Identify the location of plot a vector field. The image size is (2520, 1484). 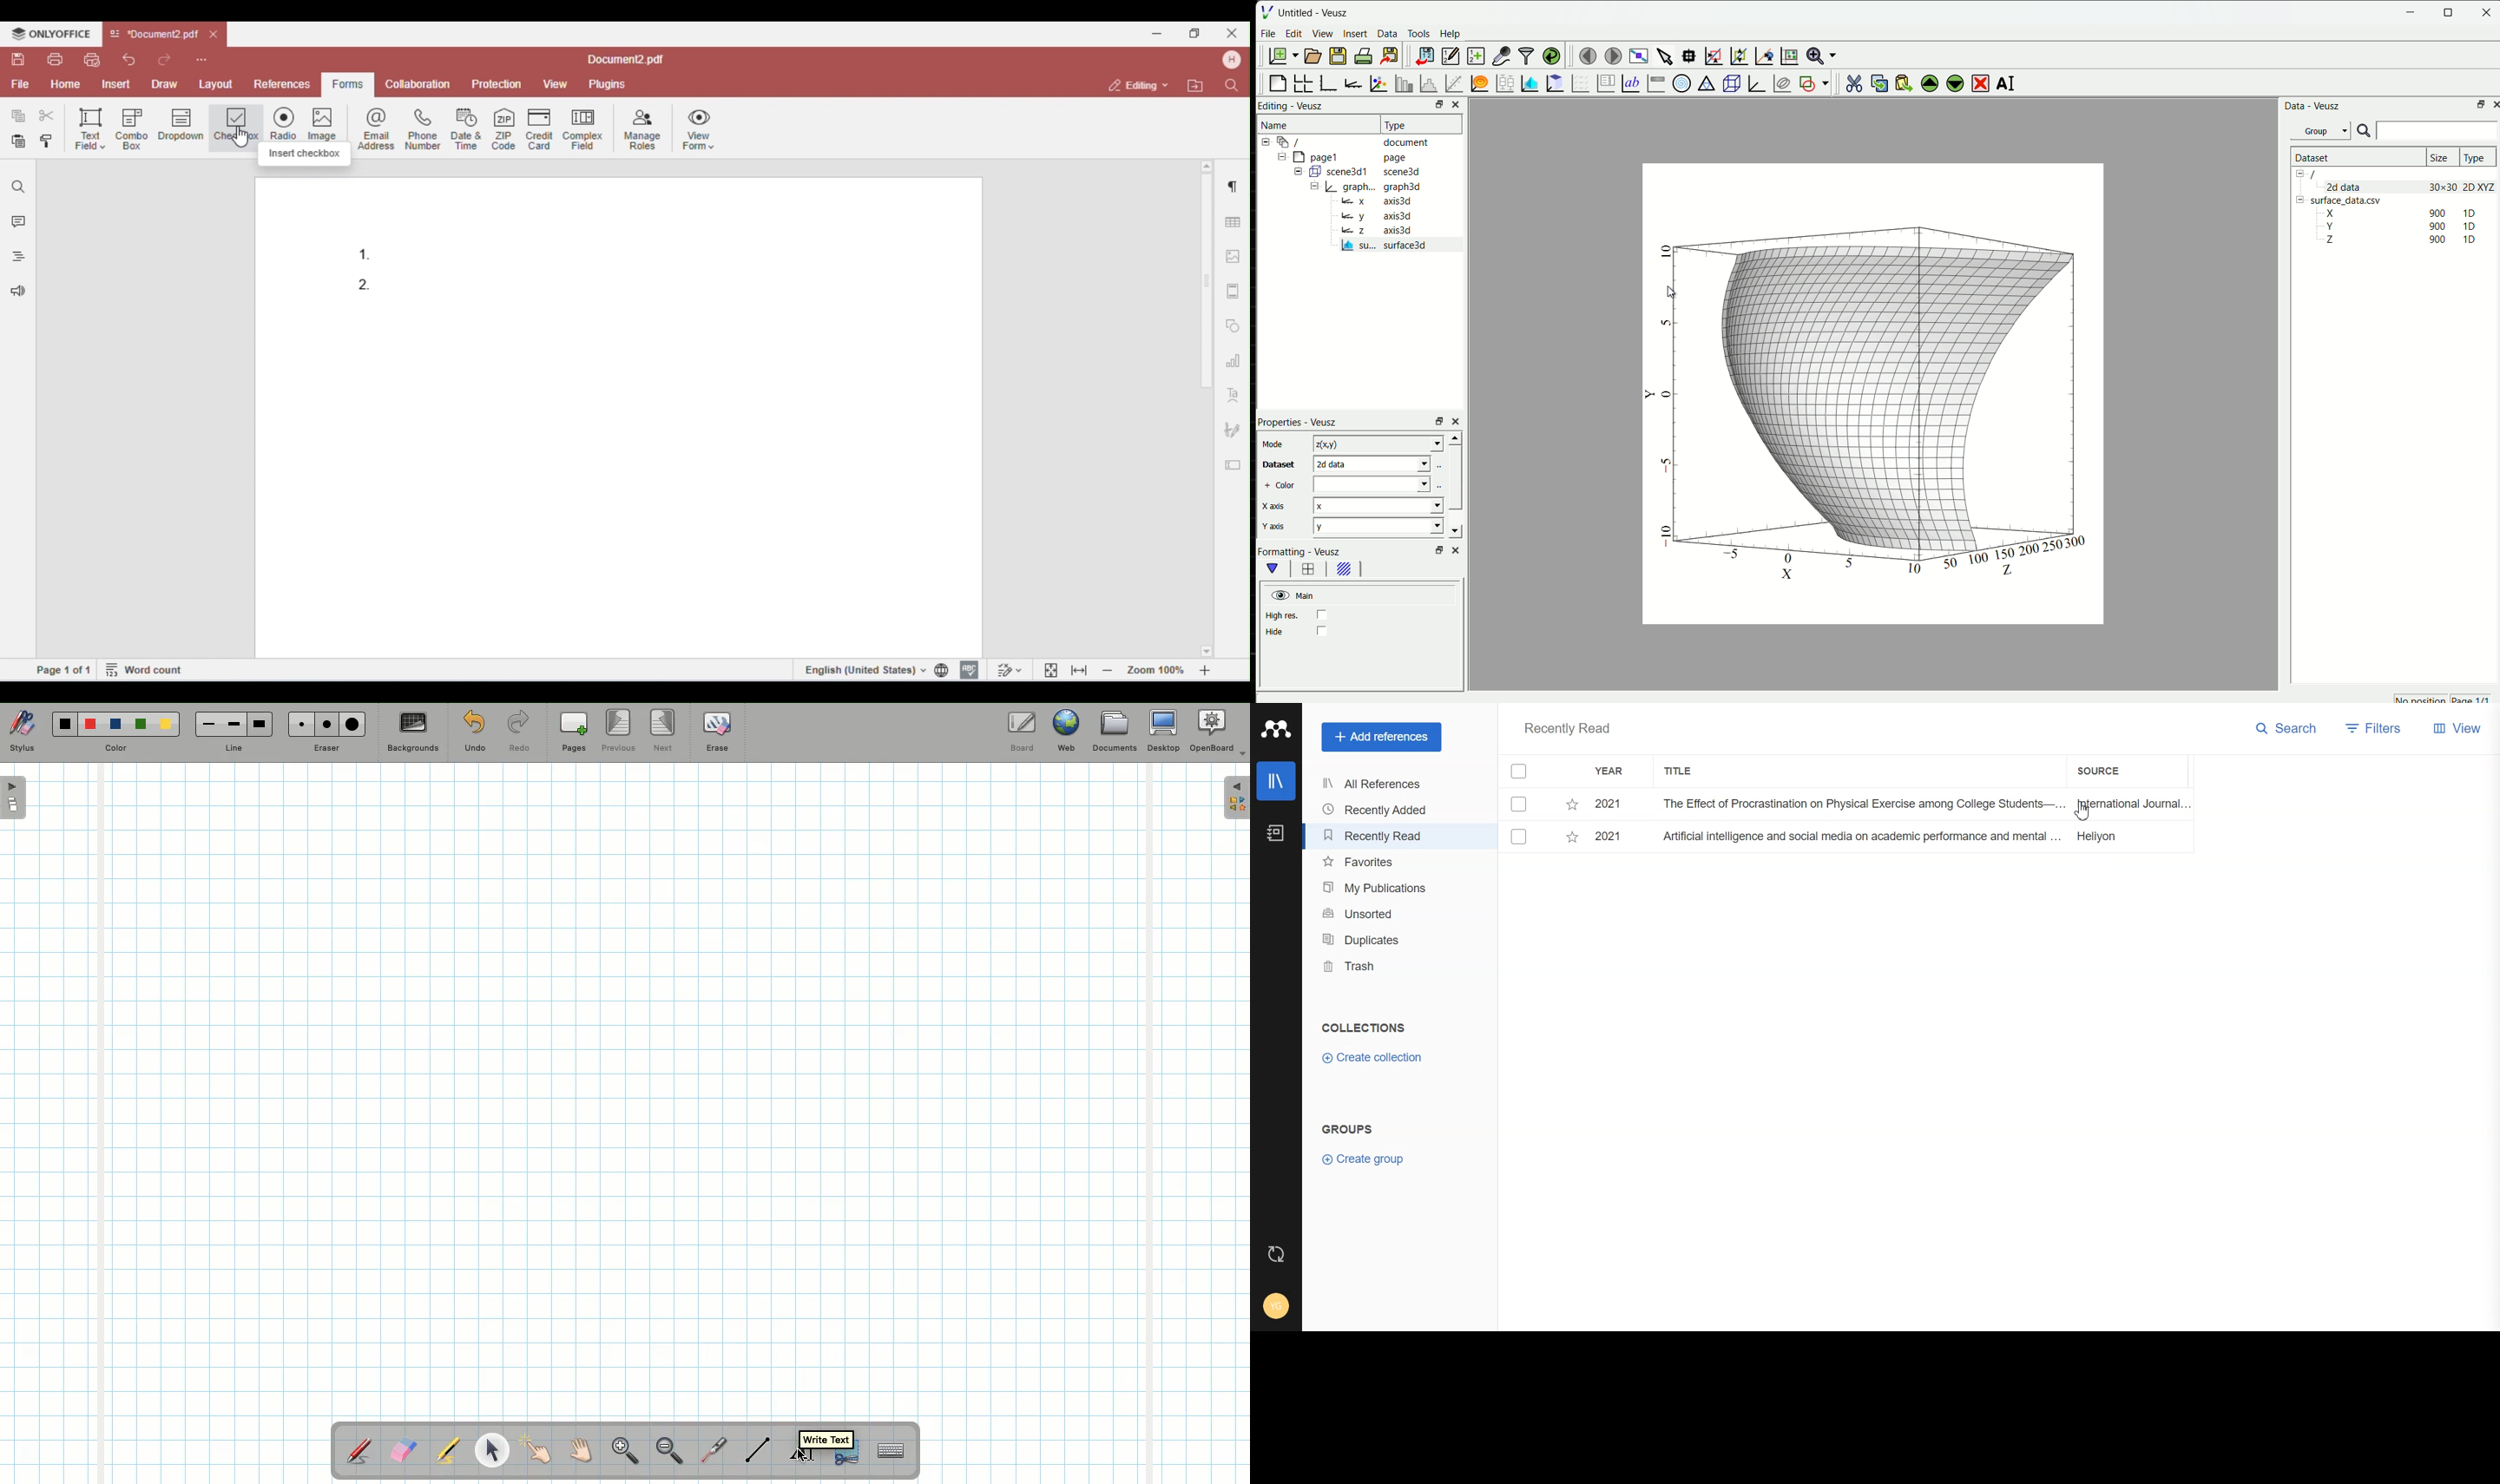
(1581, 83).